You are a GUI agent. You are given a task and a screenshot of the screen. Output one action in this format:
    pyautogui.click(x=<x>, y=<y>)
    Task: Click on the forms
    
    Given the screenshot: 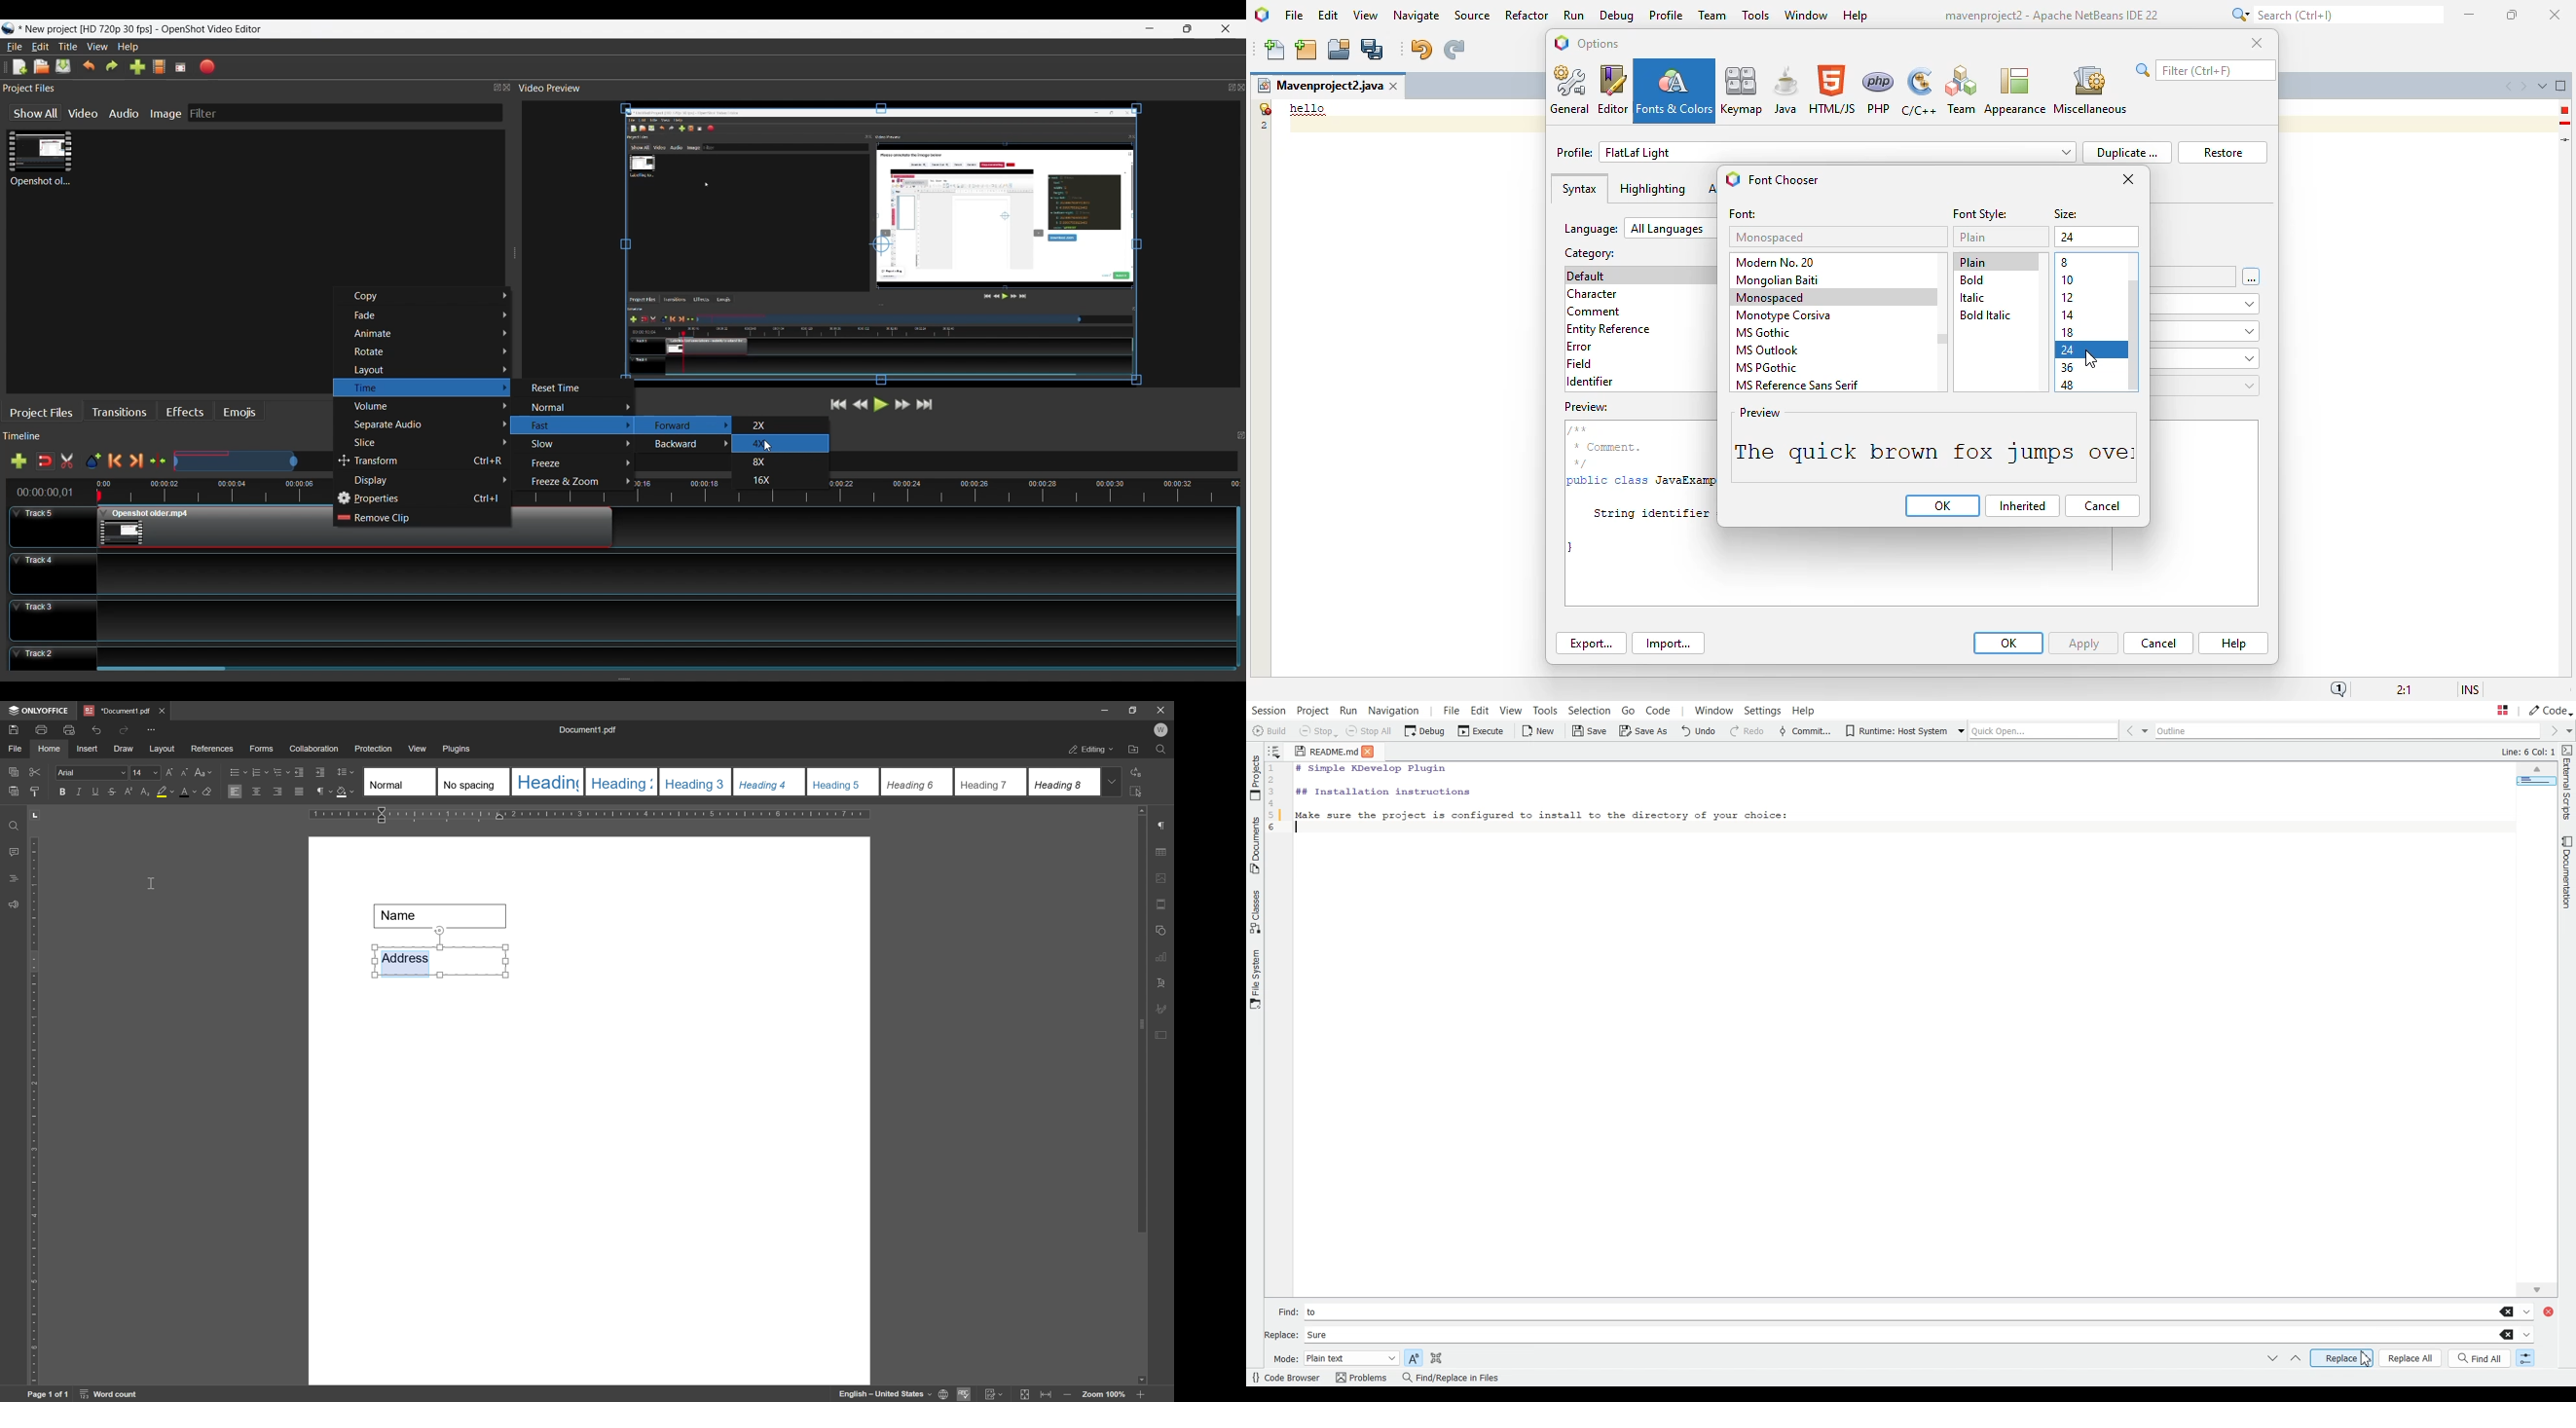 What is the action you would take?
    pyautogui.click(x=262, y=749)
    